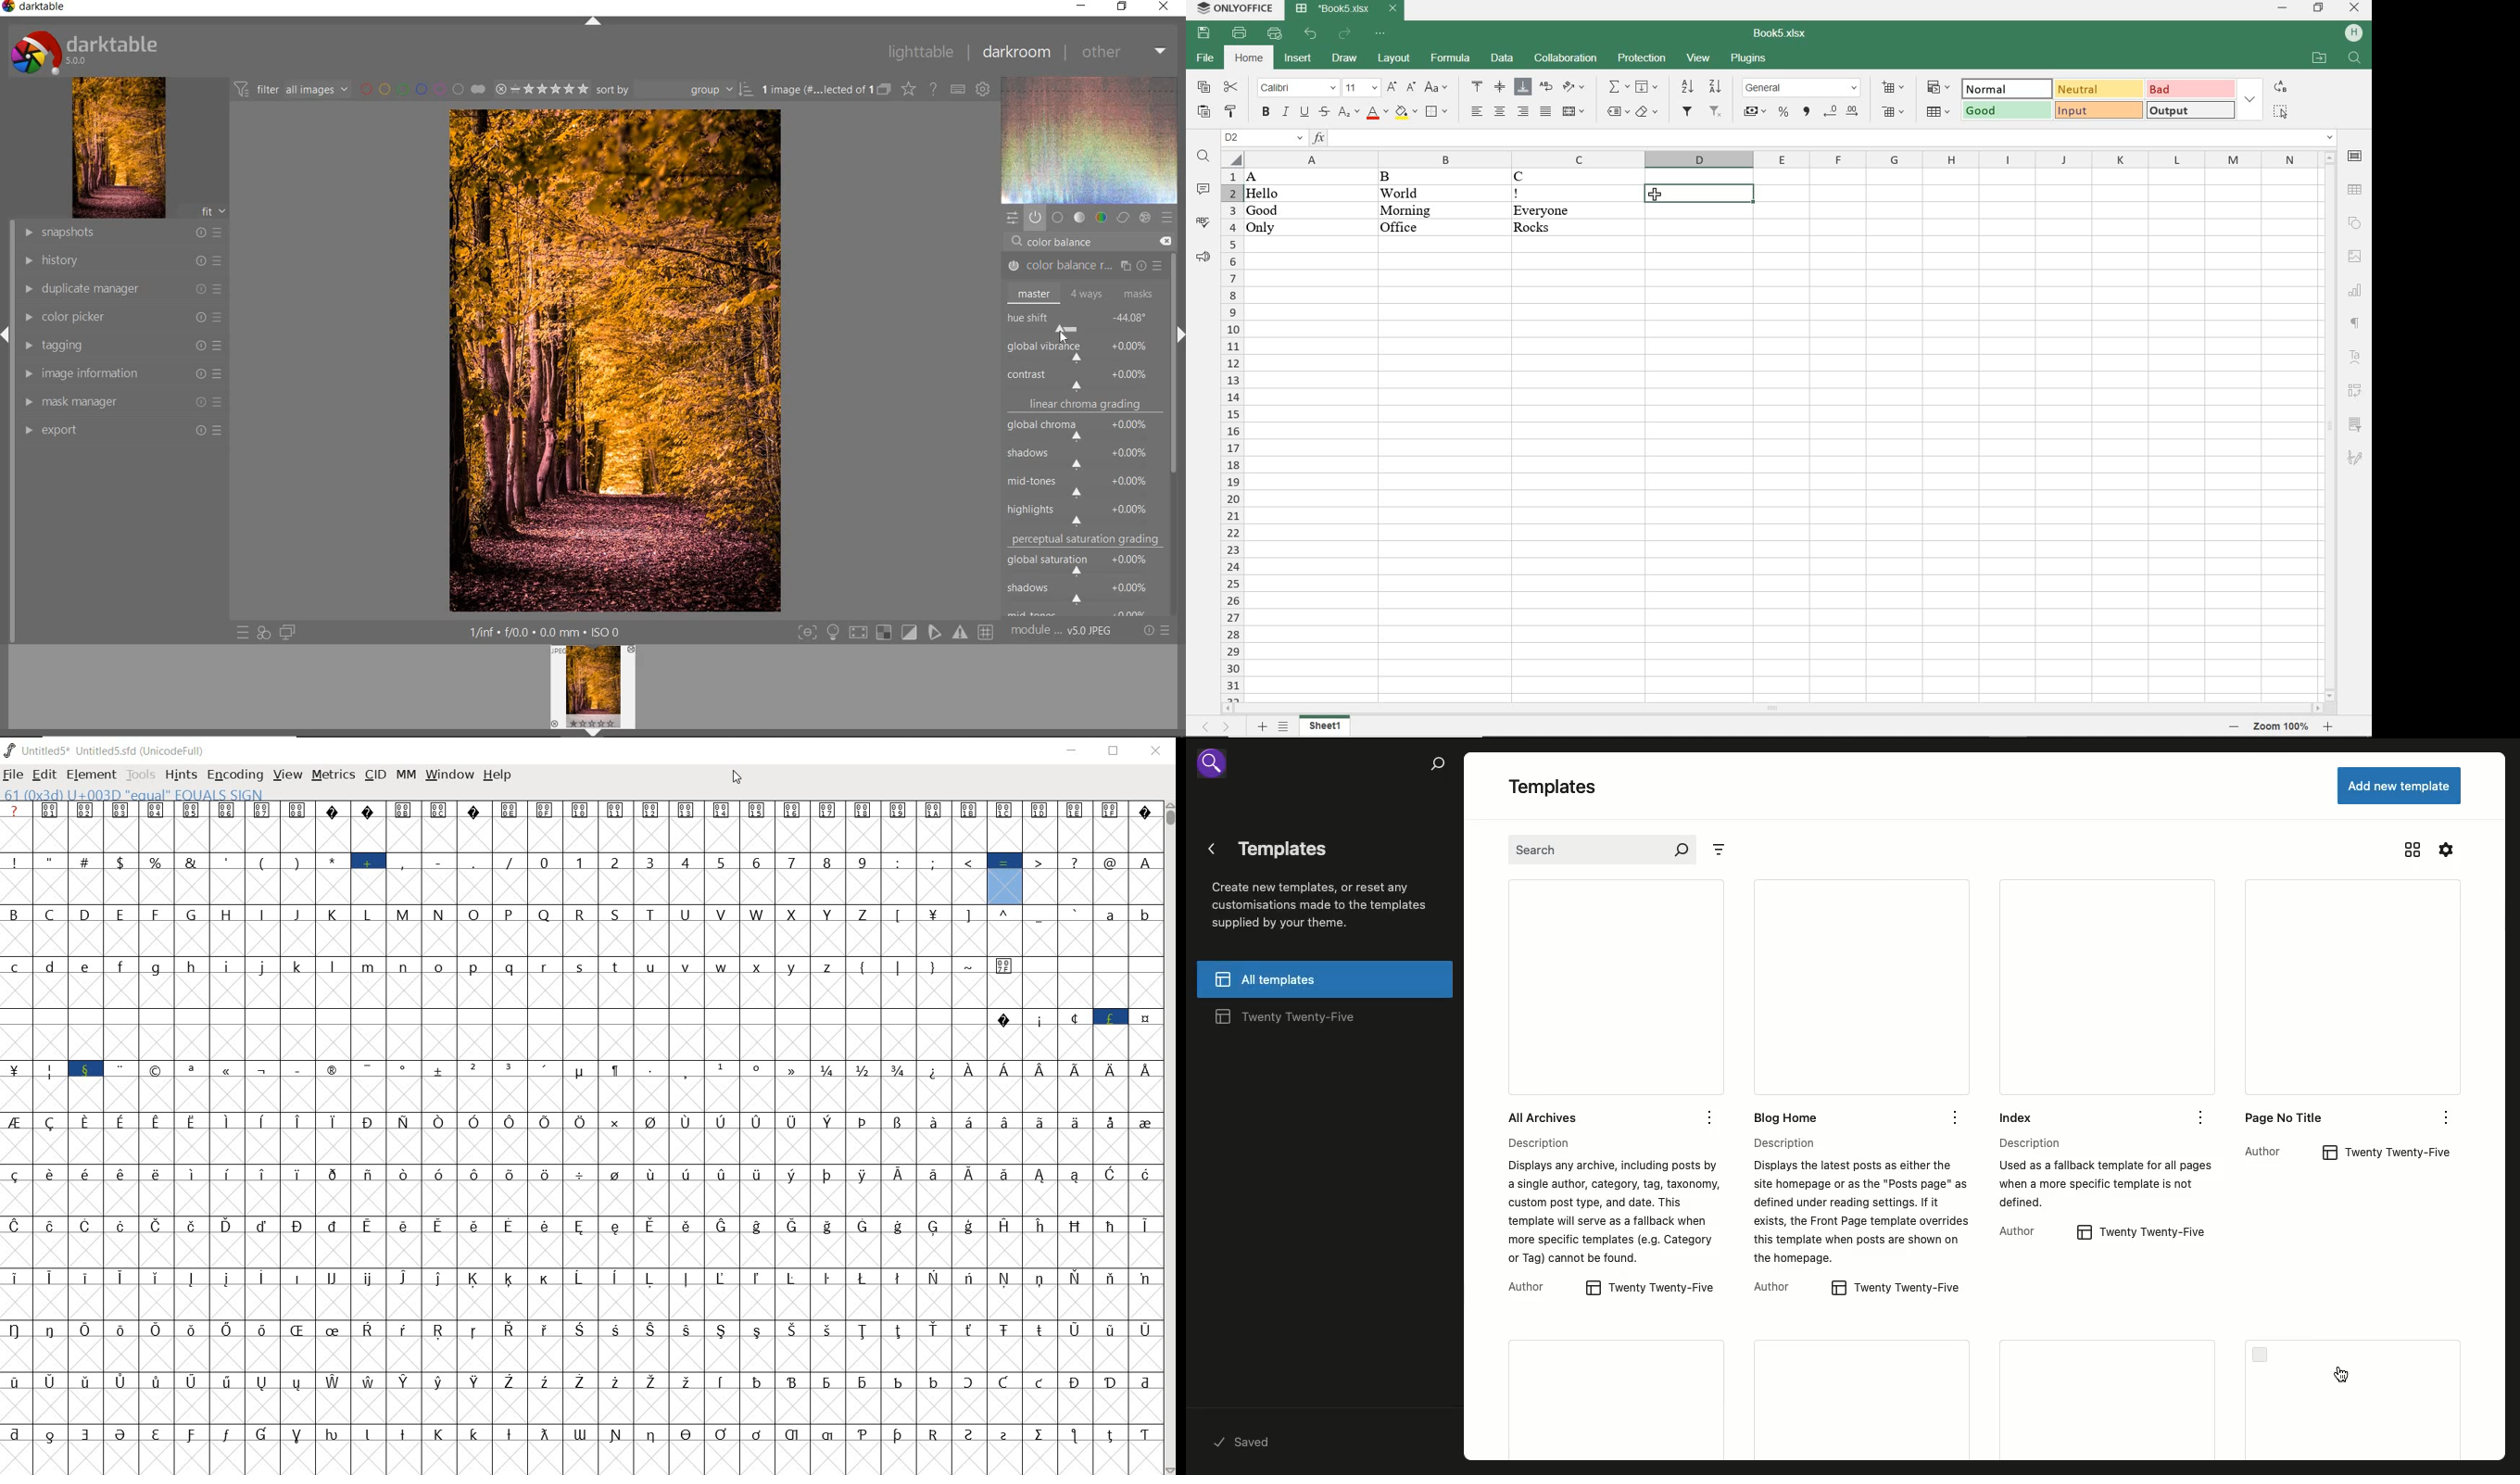  Describe the element at coordinates (1646, 114) in the screenshot. I see `shading` at that location.